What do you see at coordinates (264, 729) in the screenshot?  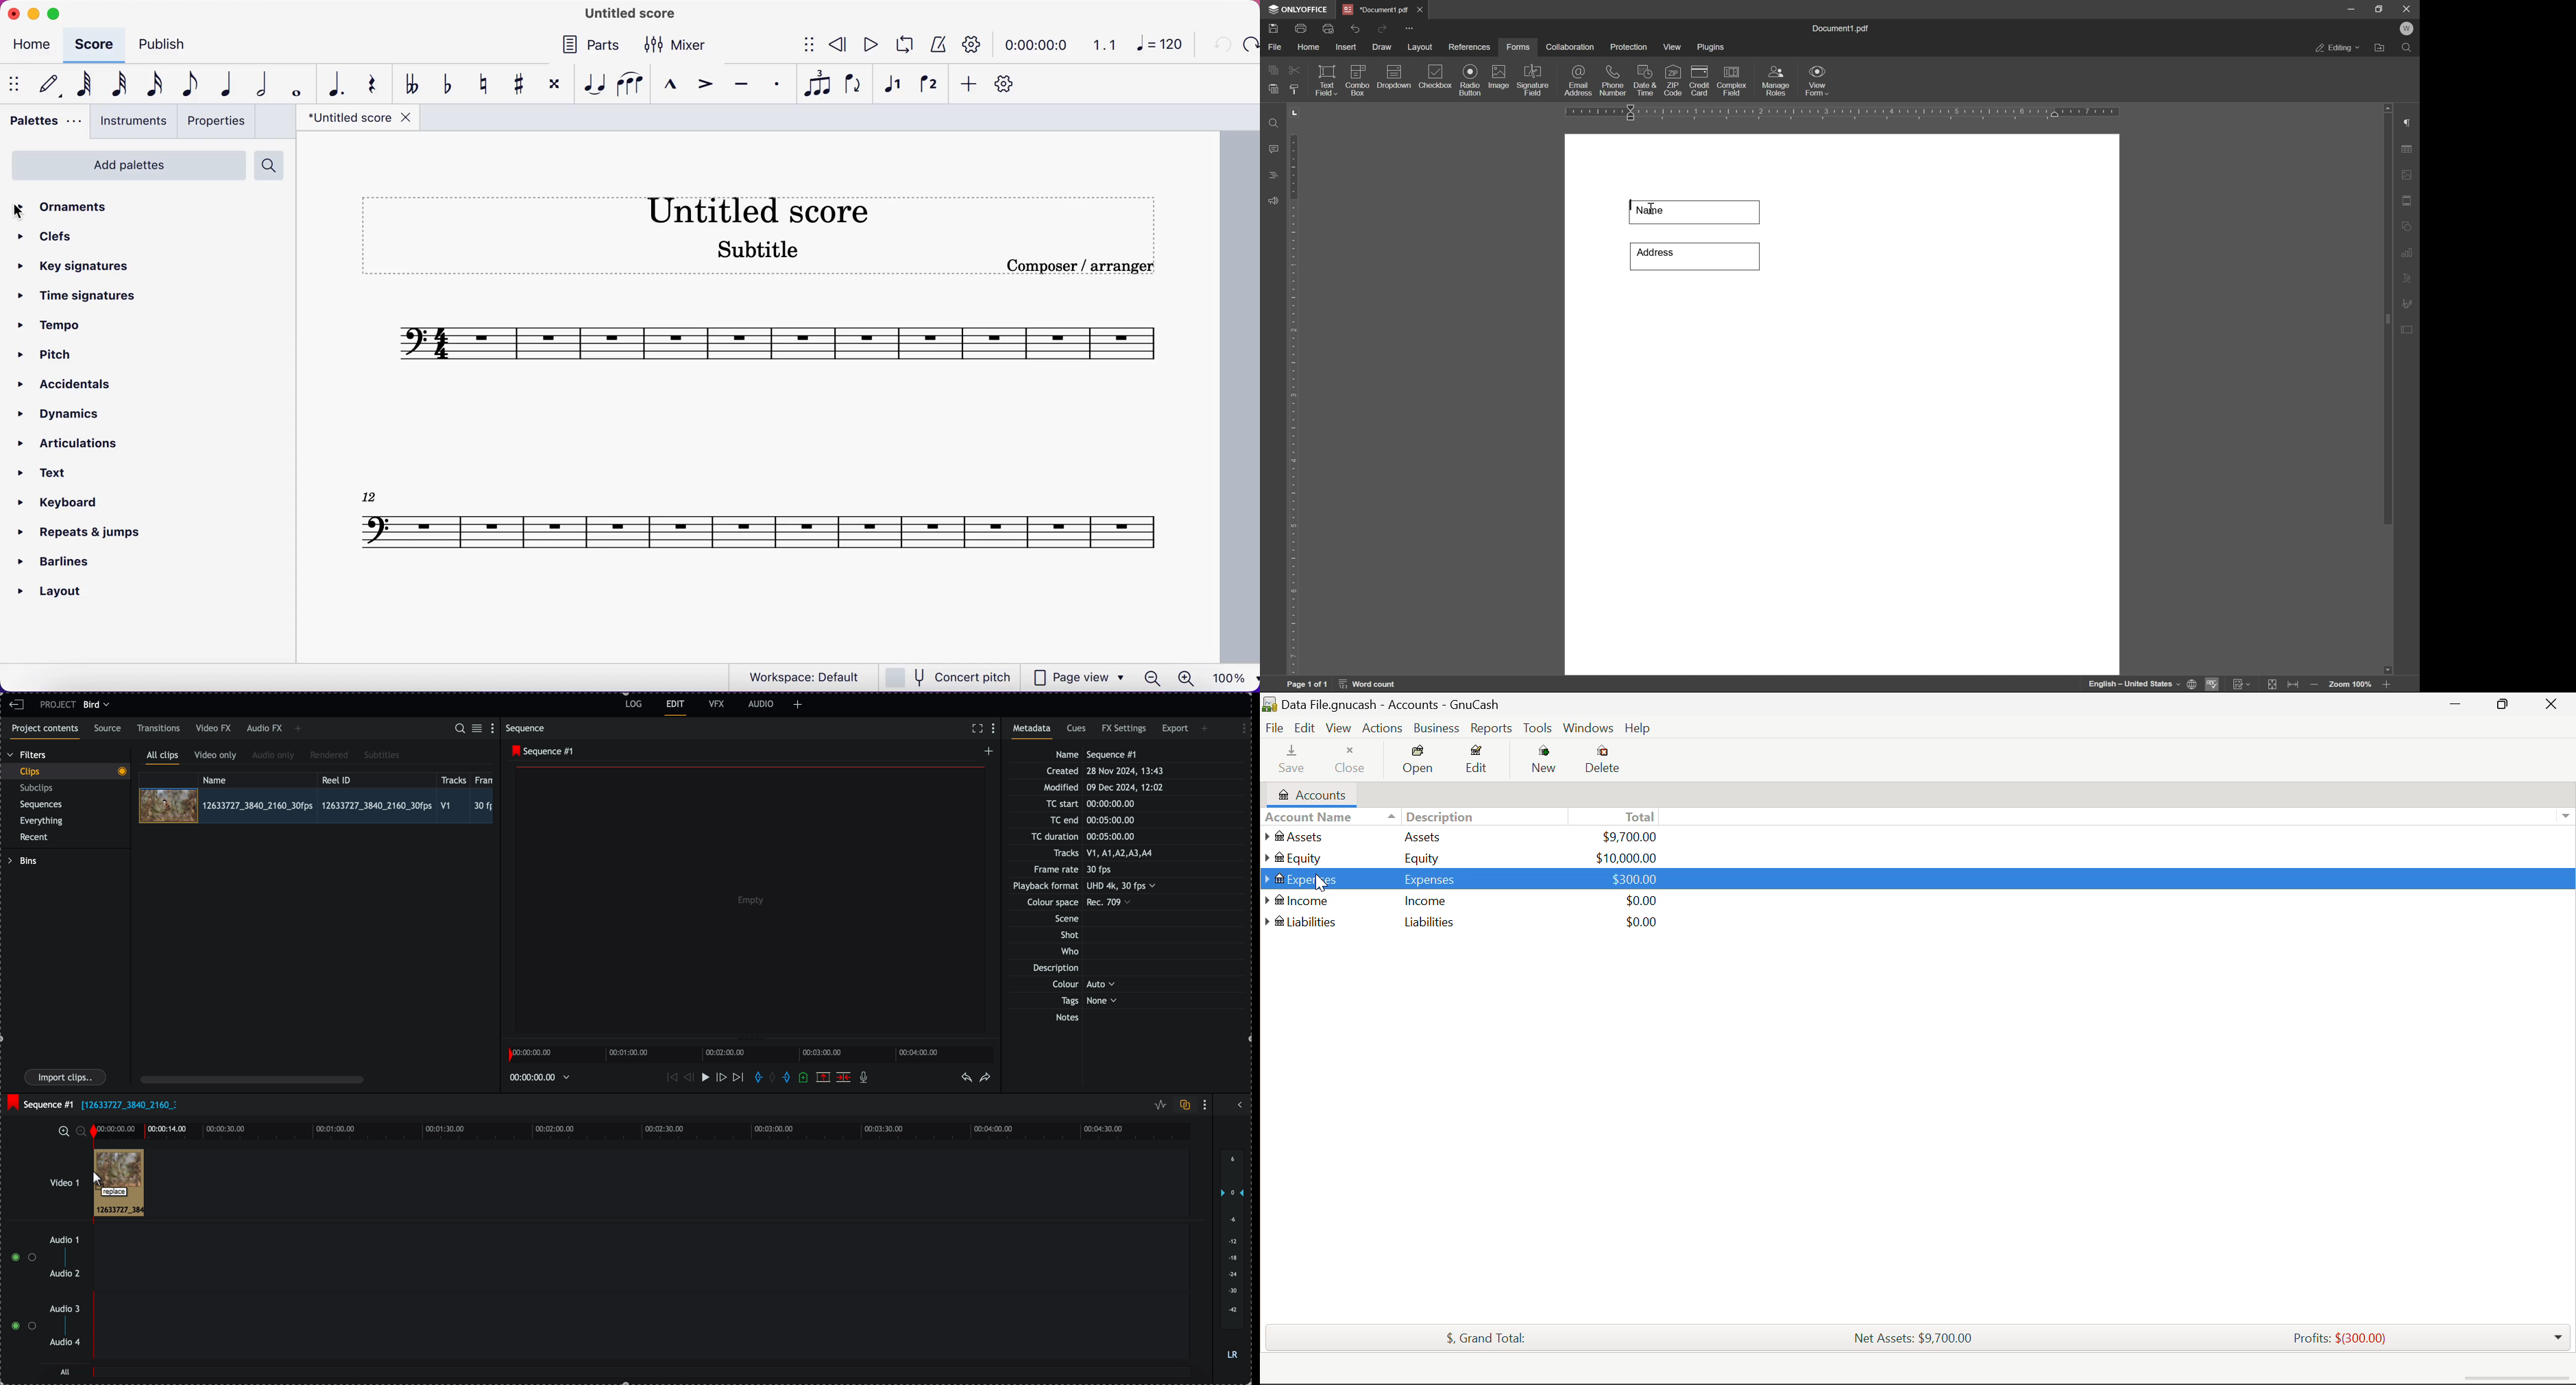 I see `audio FX` at bounding box center [264, 729].